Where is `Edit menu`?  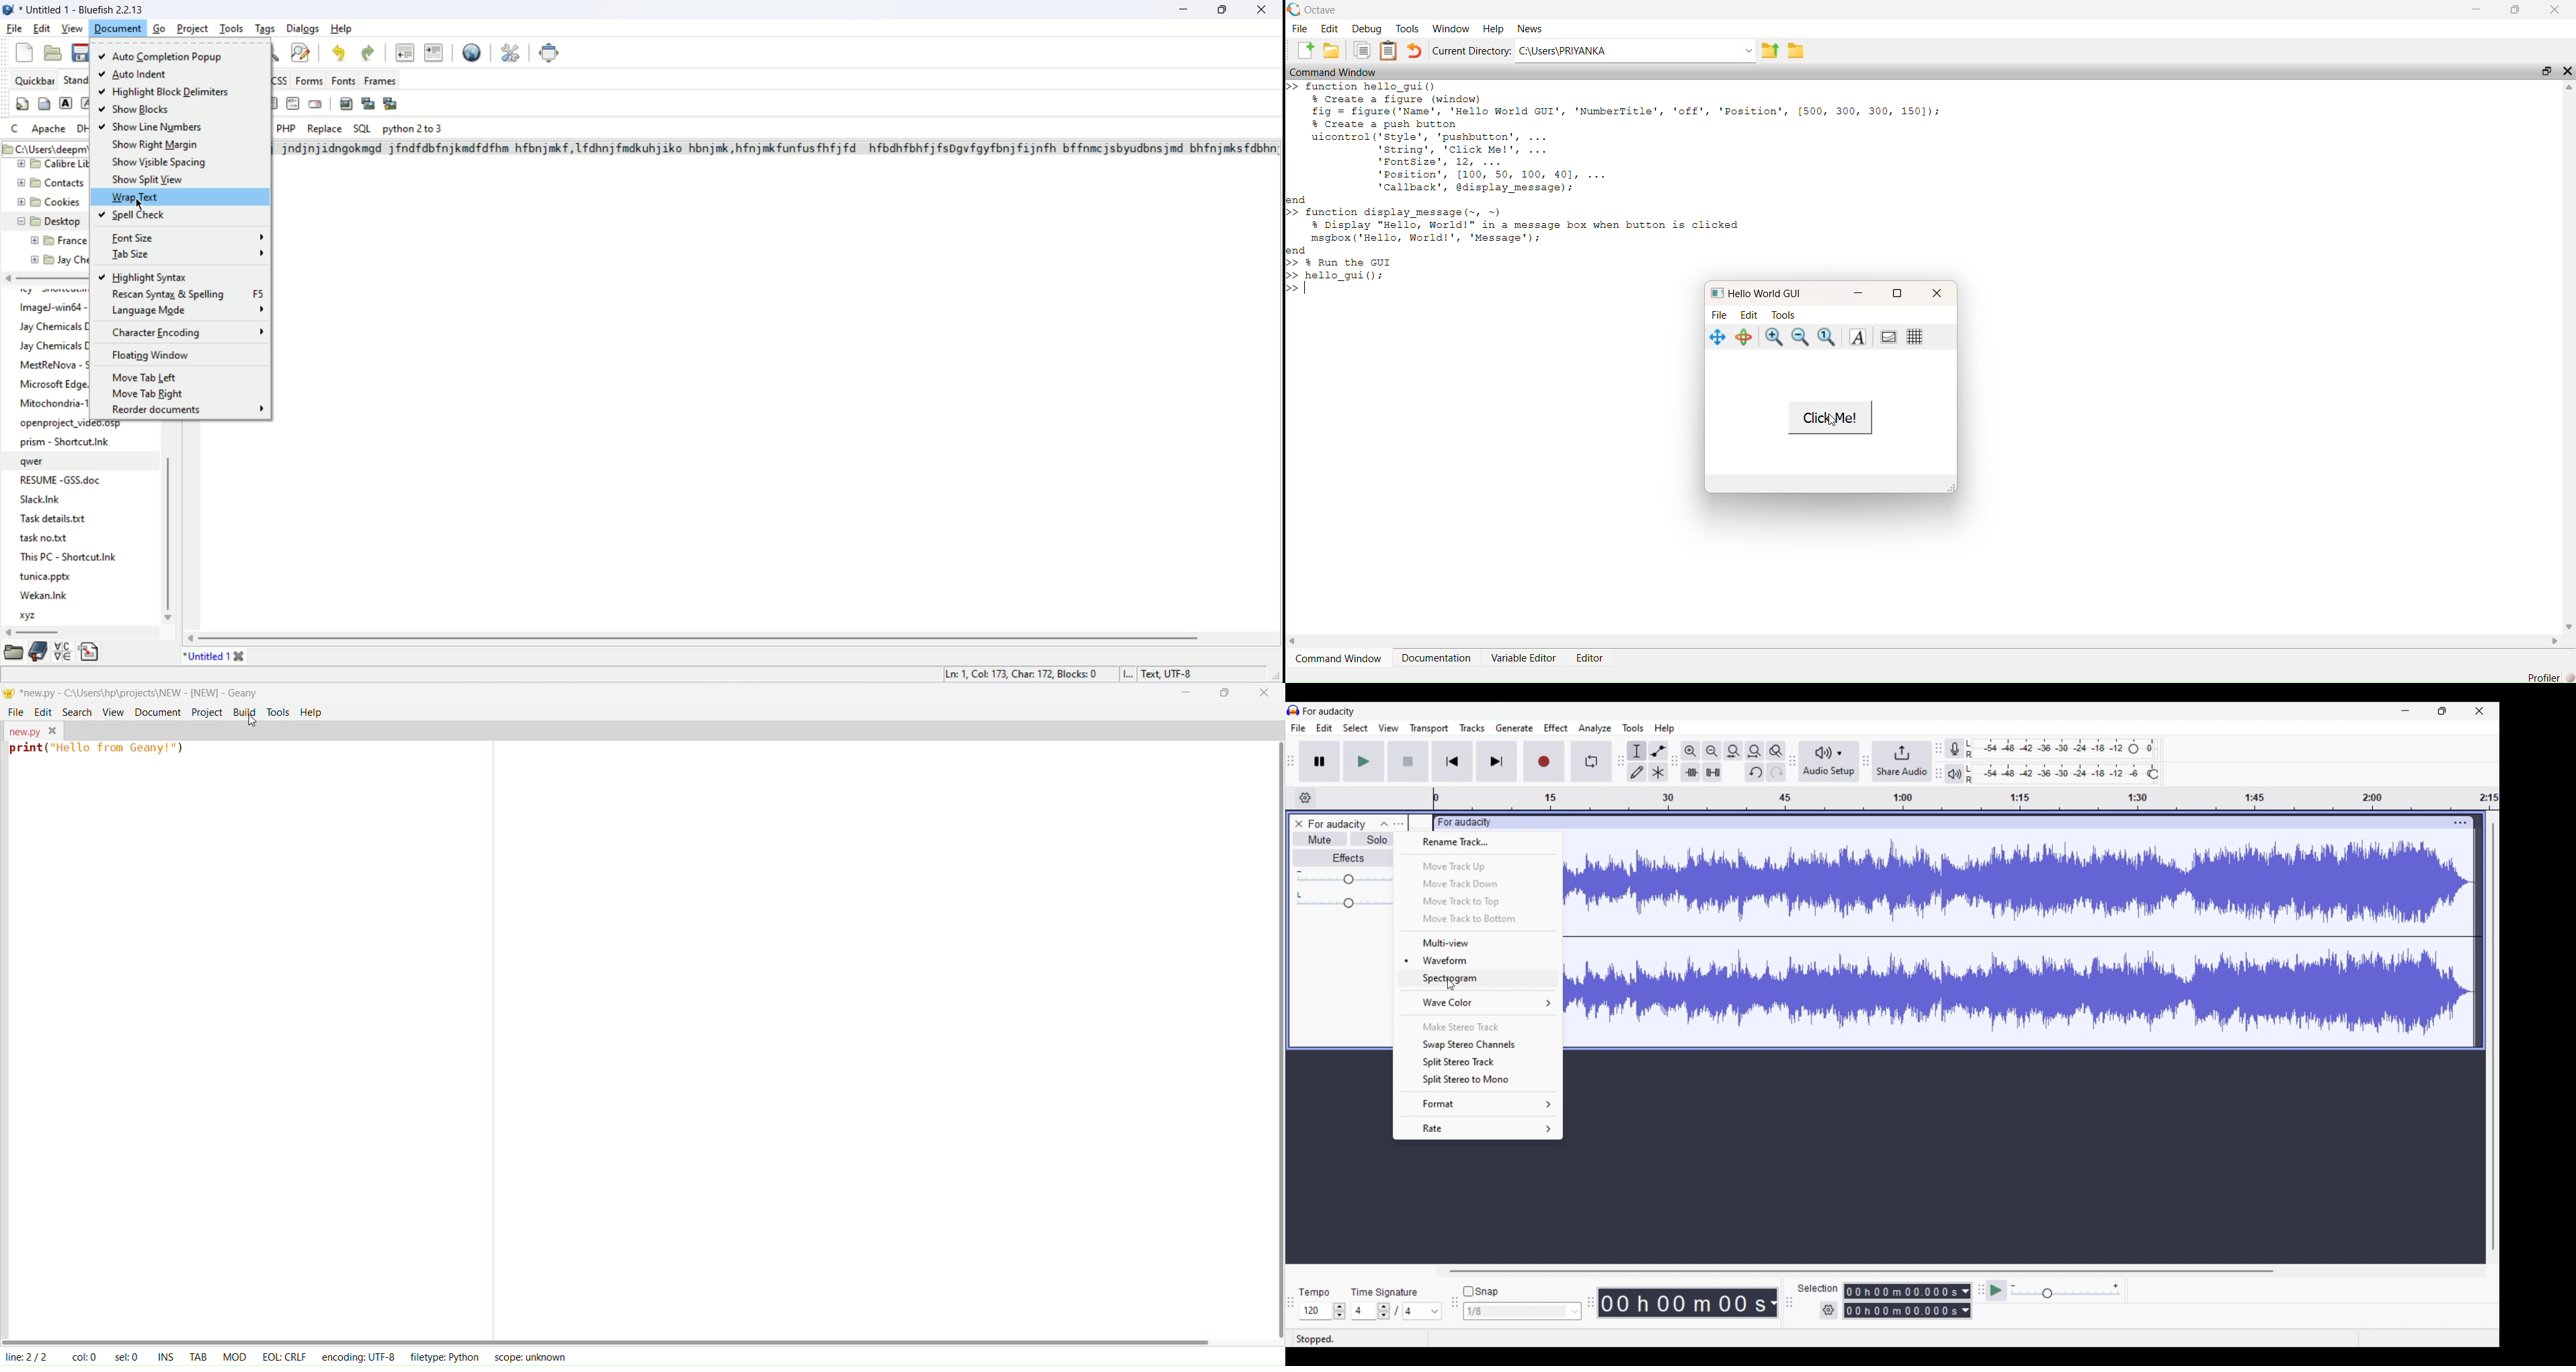
Edit menu is located at coordinates (1325, 728).